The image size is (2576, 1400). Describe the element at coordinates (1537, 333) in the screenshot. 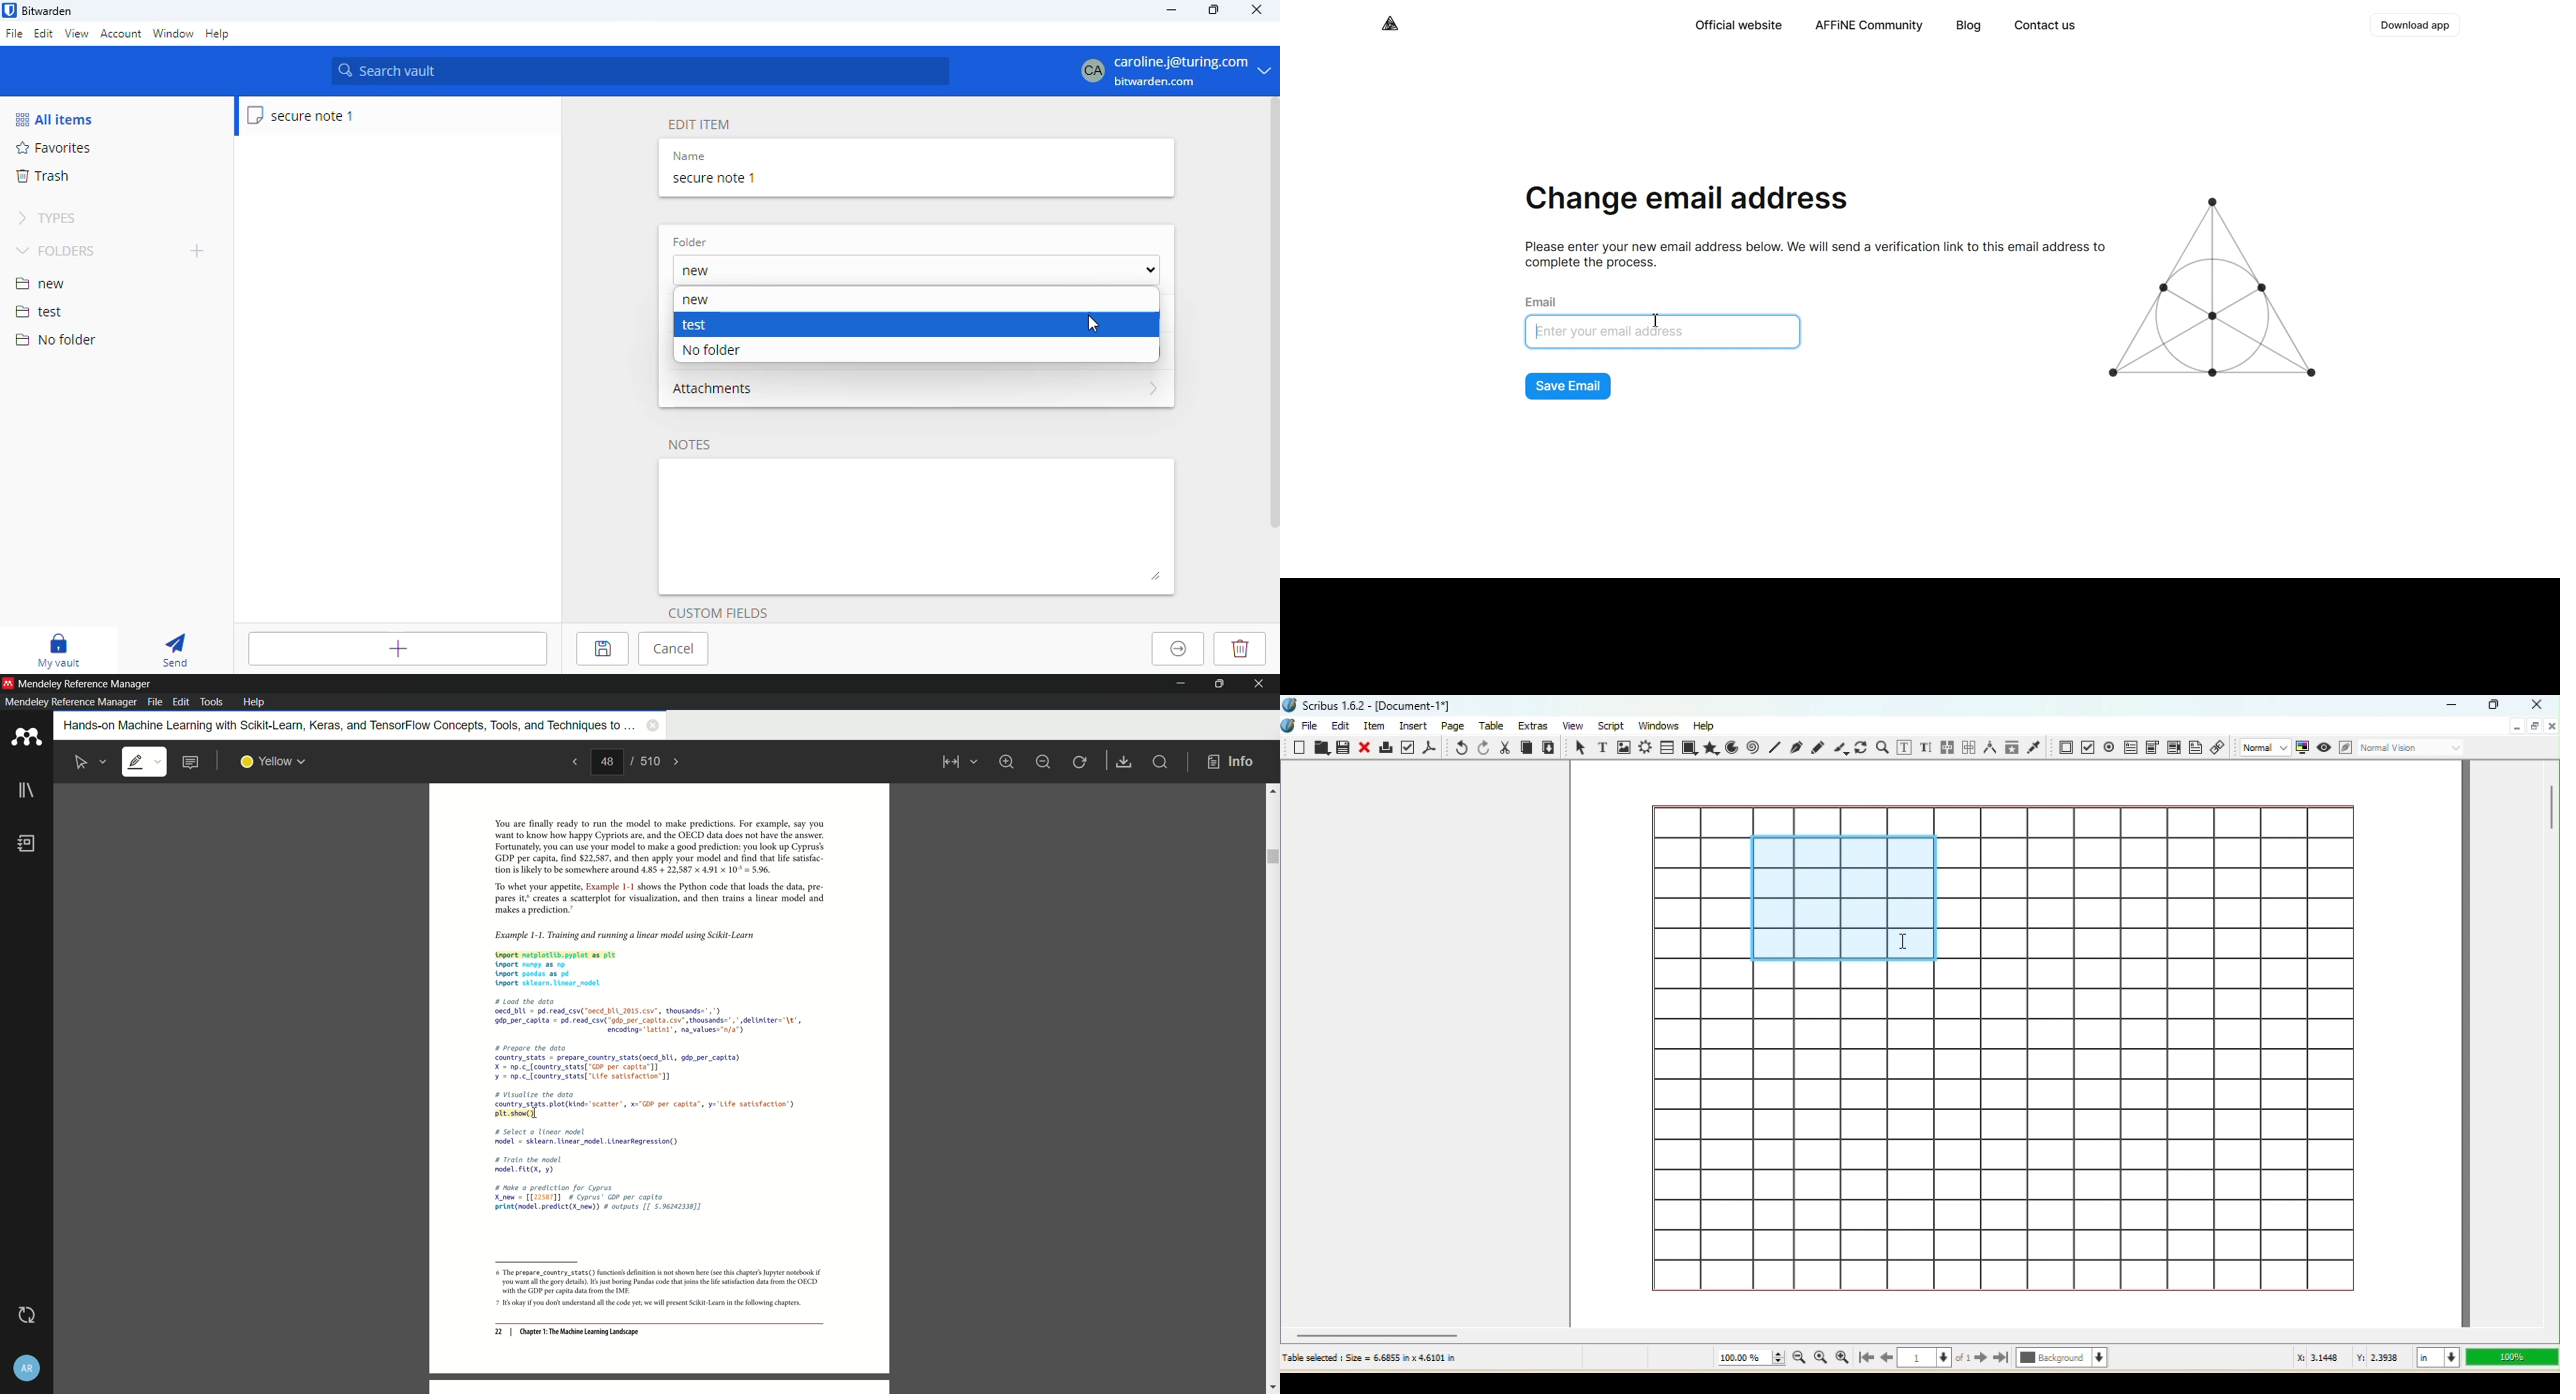

I see `typing cursor` at that location.